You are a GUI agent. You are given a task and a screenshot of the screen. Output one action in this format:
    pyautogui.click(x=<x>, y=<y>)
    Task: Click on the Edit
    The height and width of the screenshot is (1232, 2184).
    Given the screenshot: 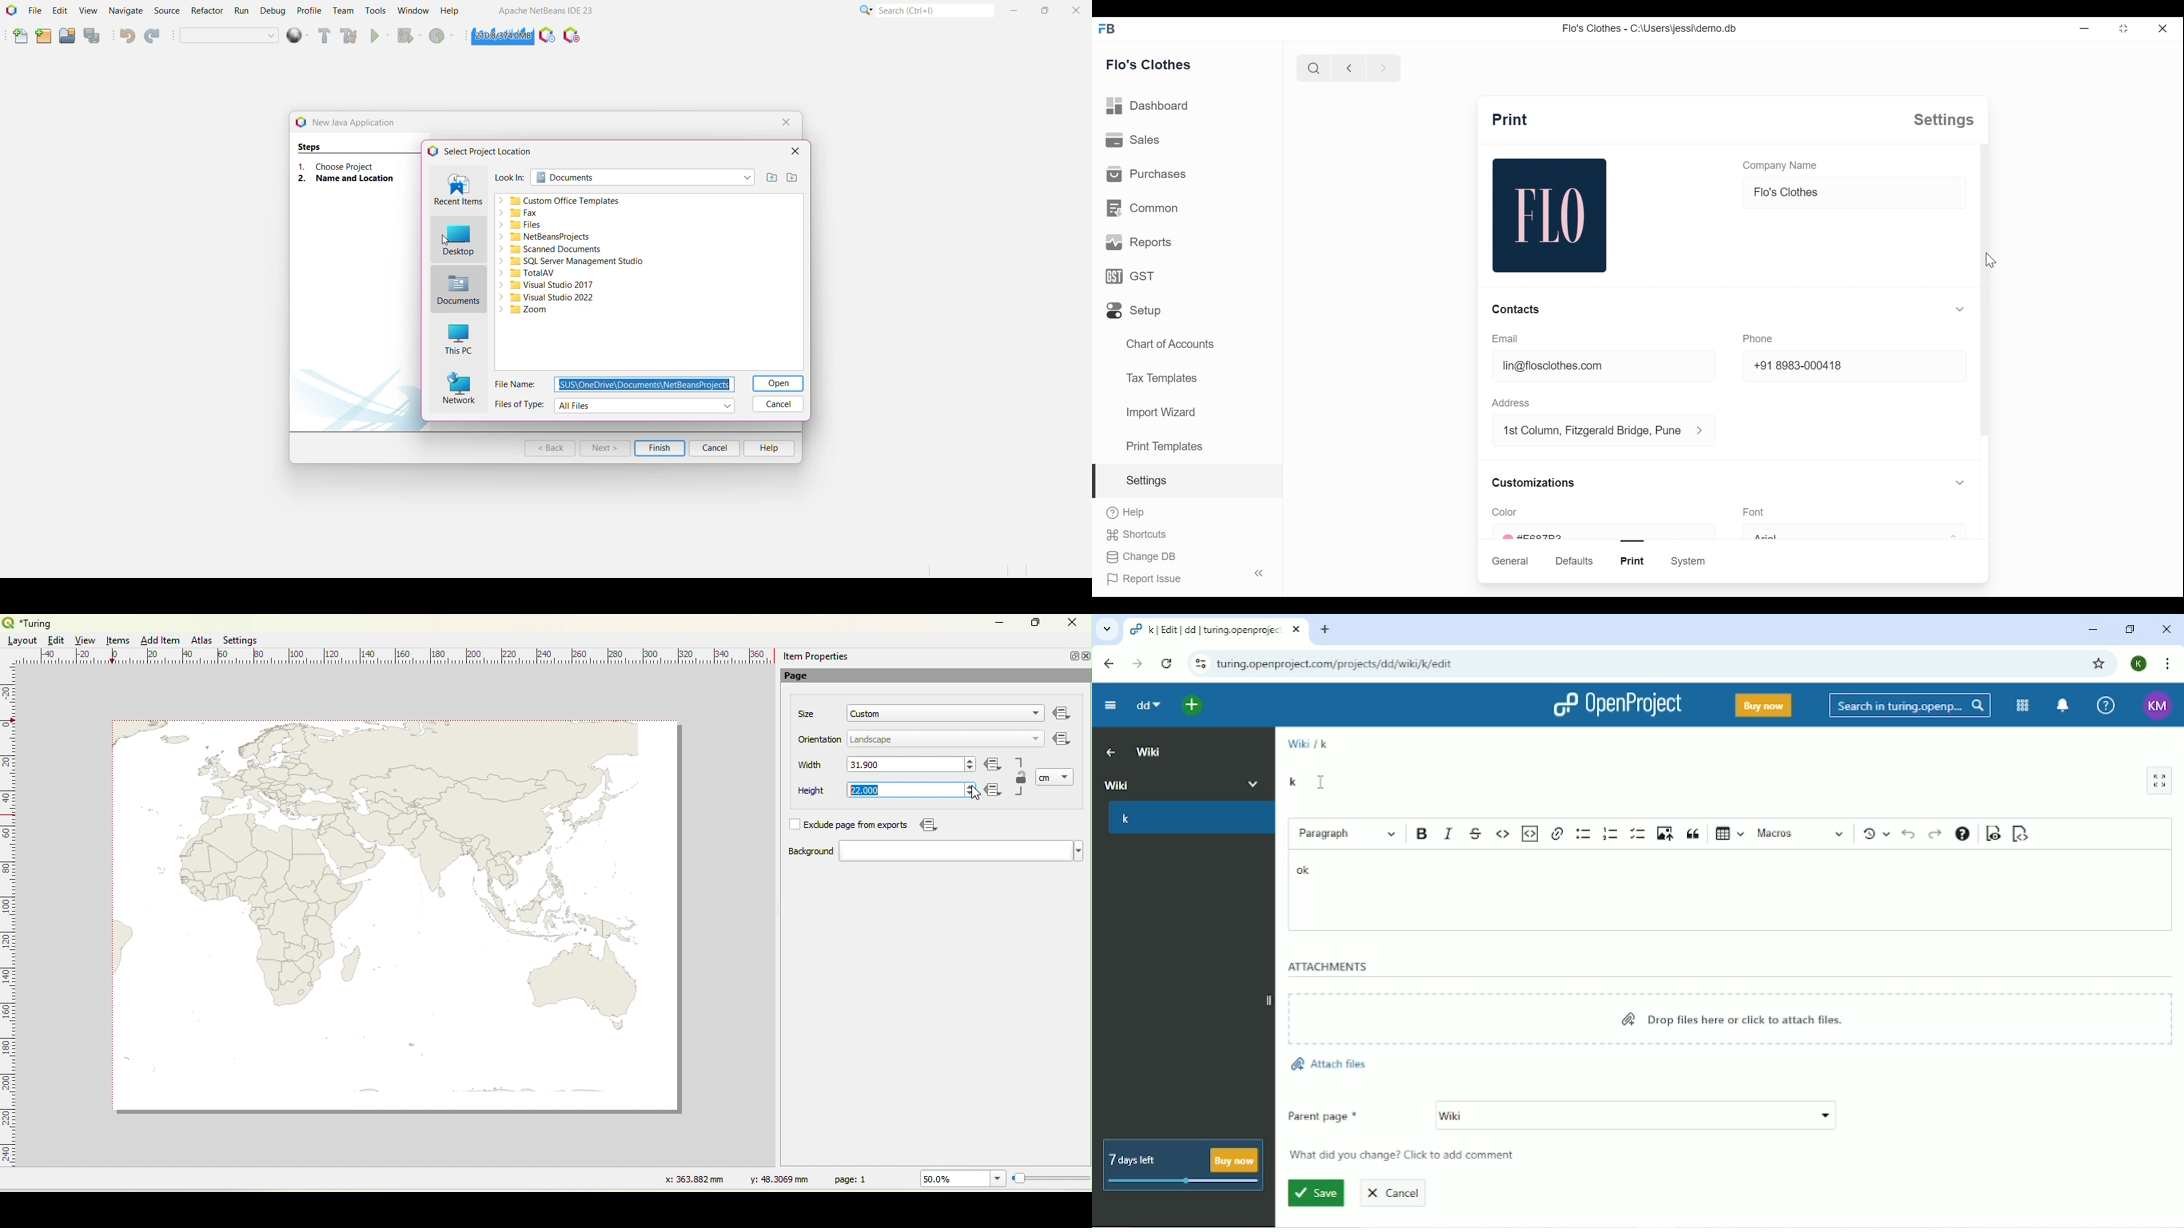 What is the action you would take?
    pyautogui.click(x=54, y=640)
    